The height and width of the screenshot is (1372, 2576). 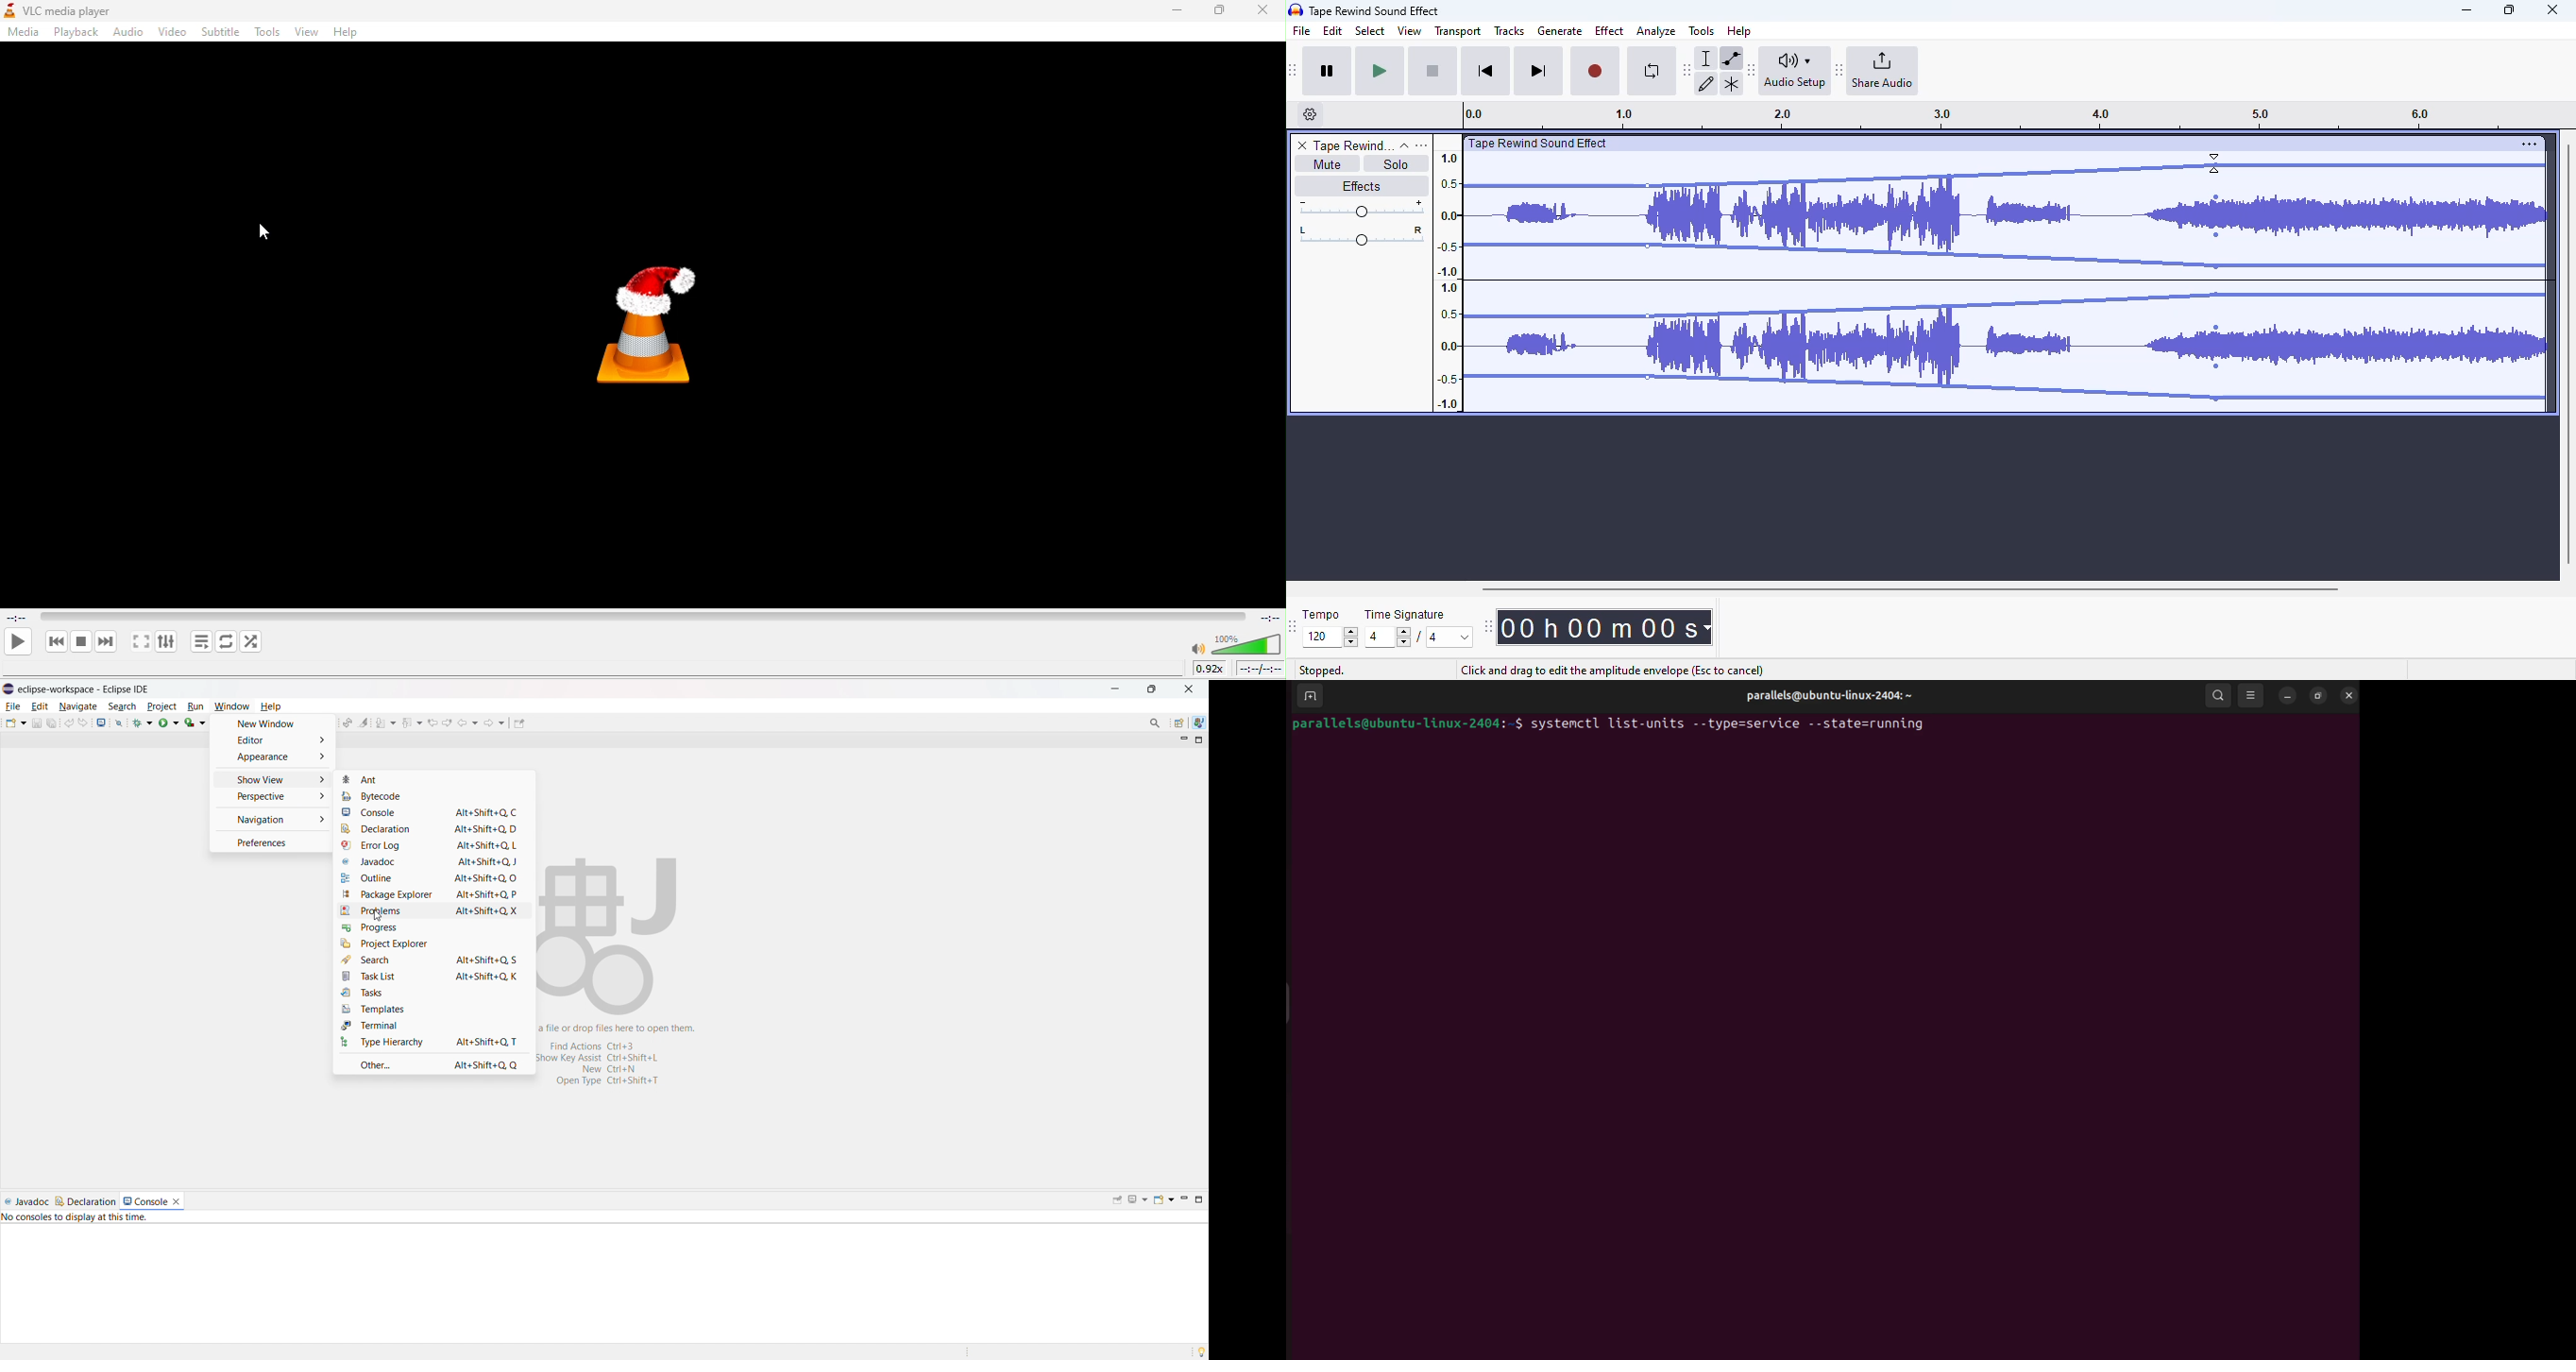 What do you see at coordinates (1247, 644) in the screenshot?
I see `volume` at bounding box center [1247, 644].